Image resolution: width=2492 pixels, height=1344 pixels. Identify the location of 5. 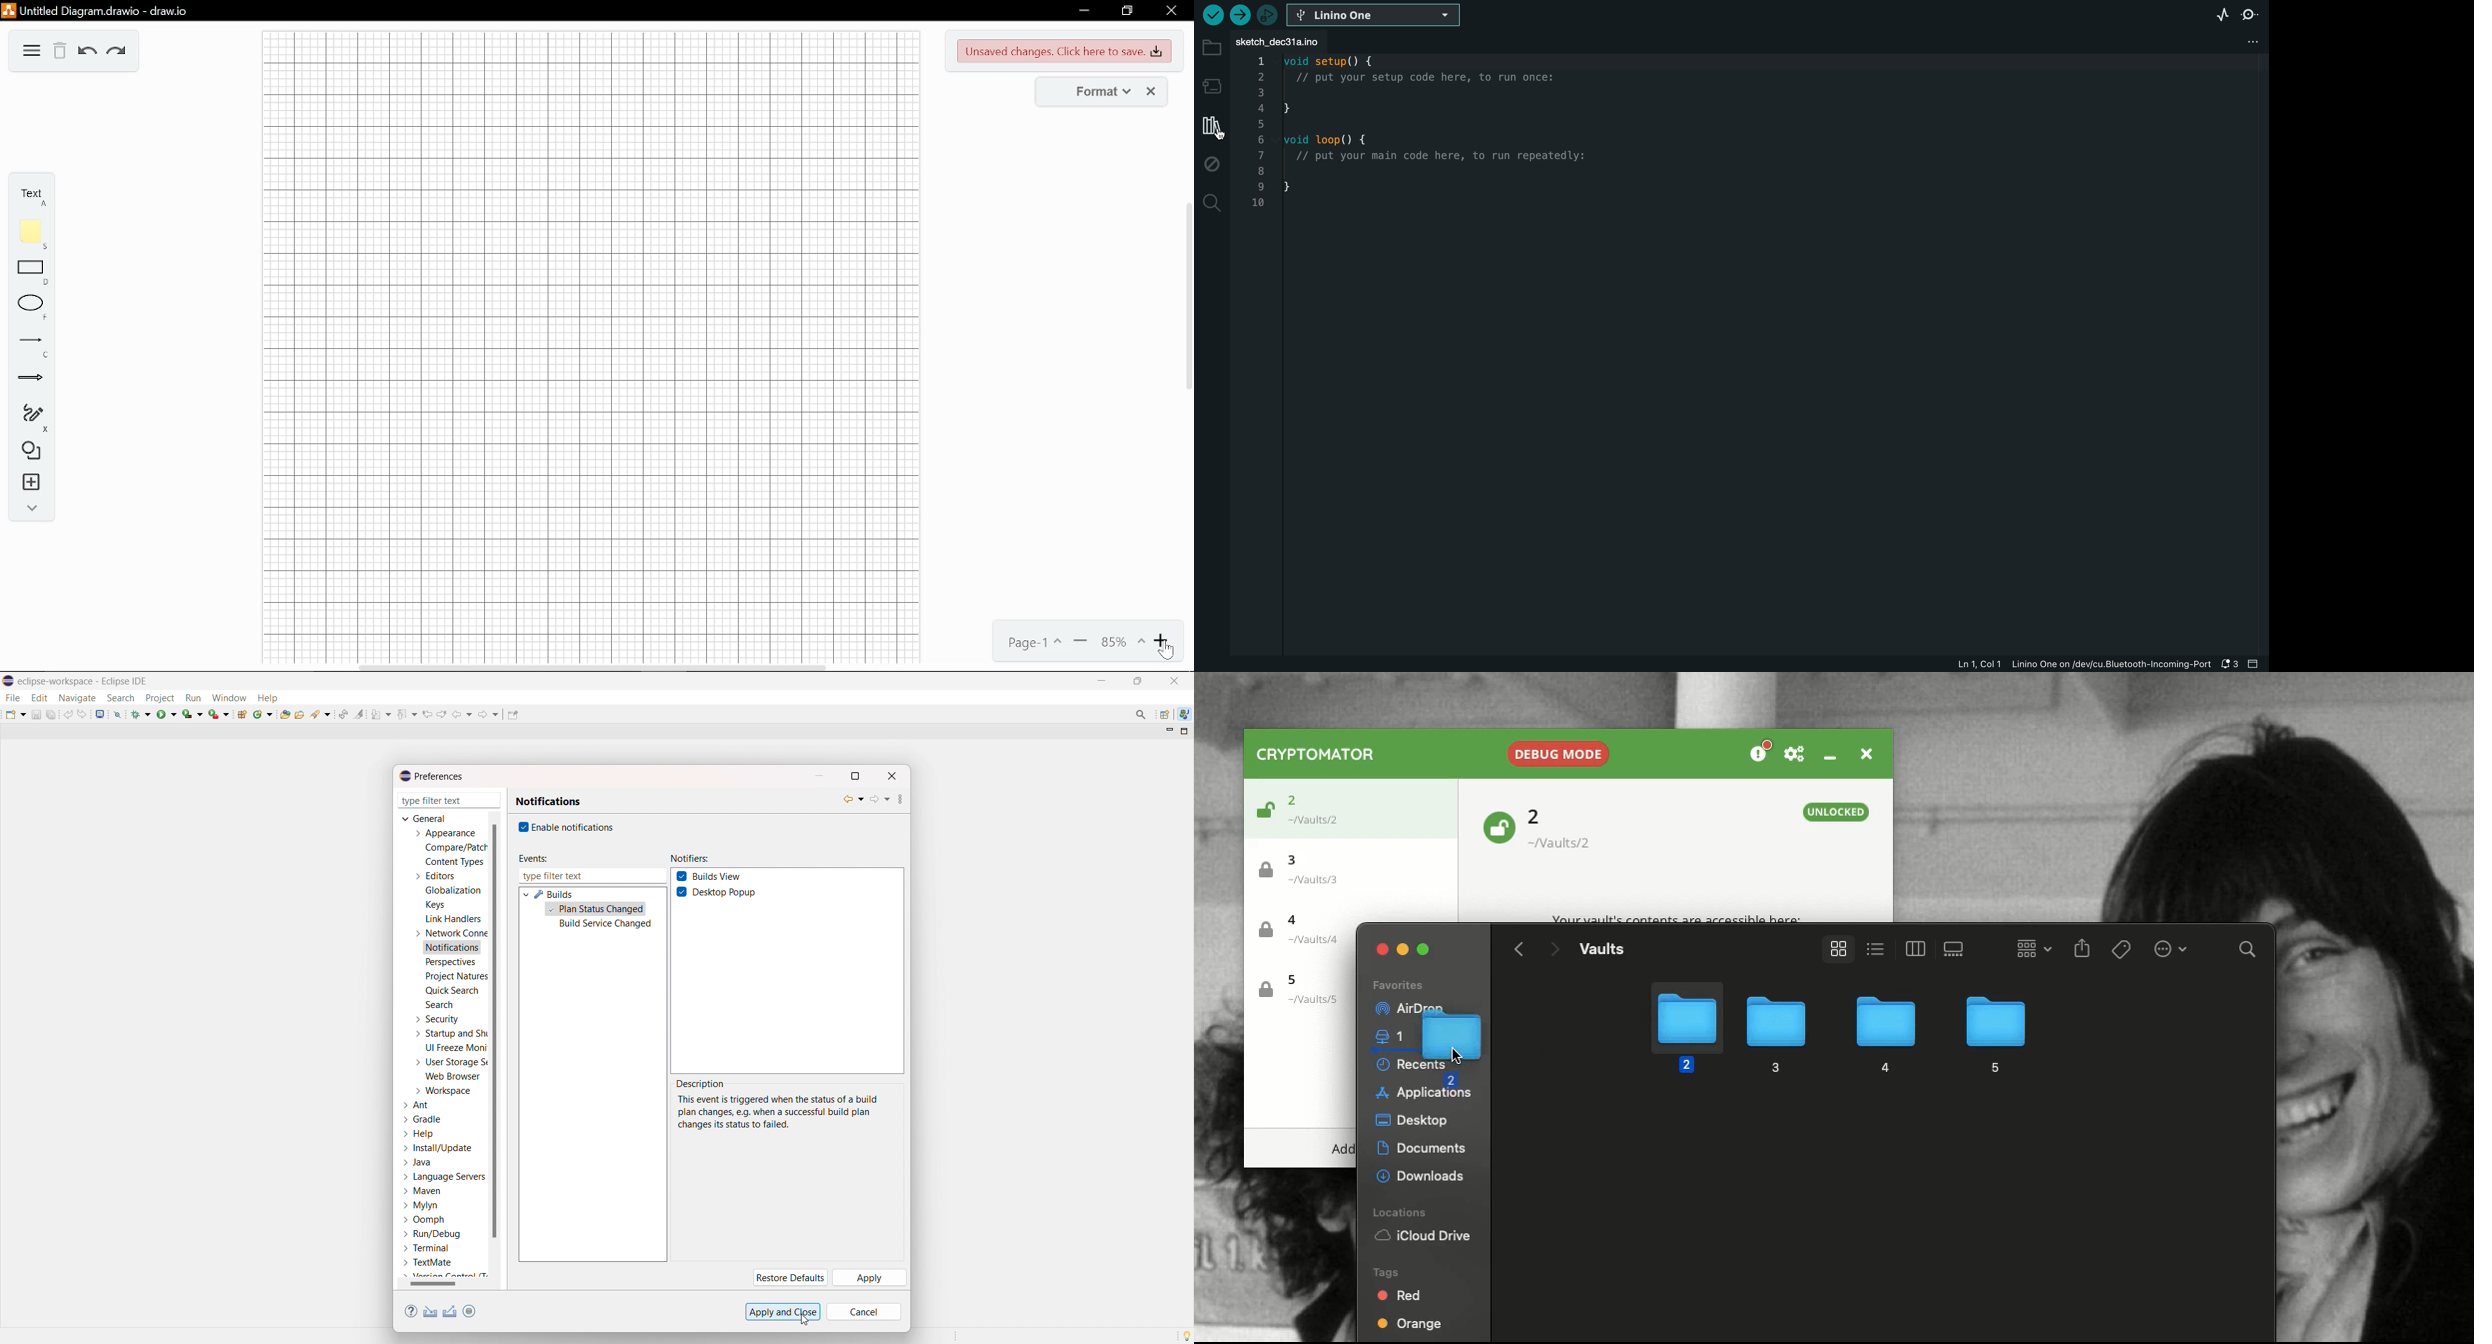
(1994, 1032).